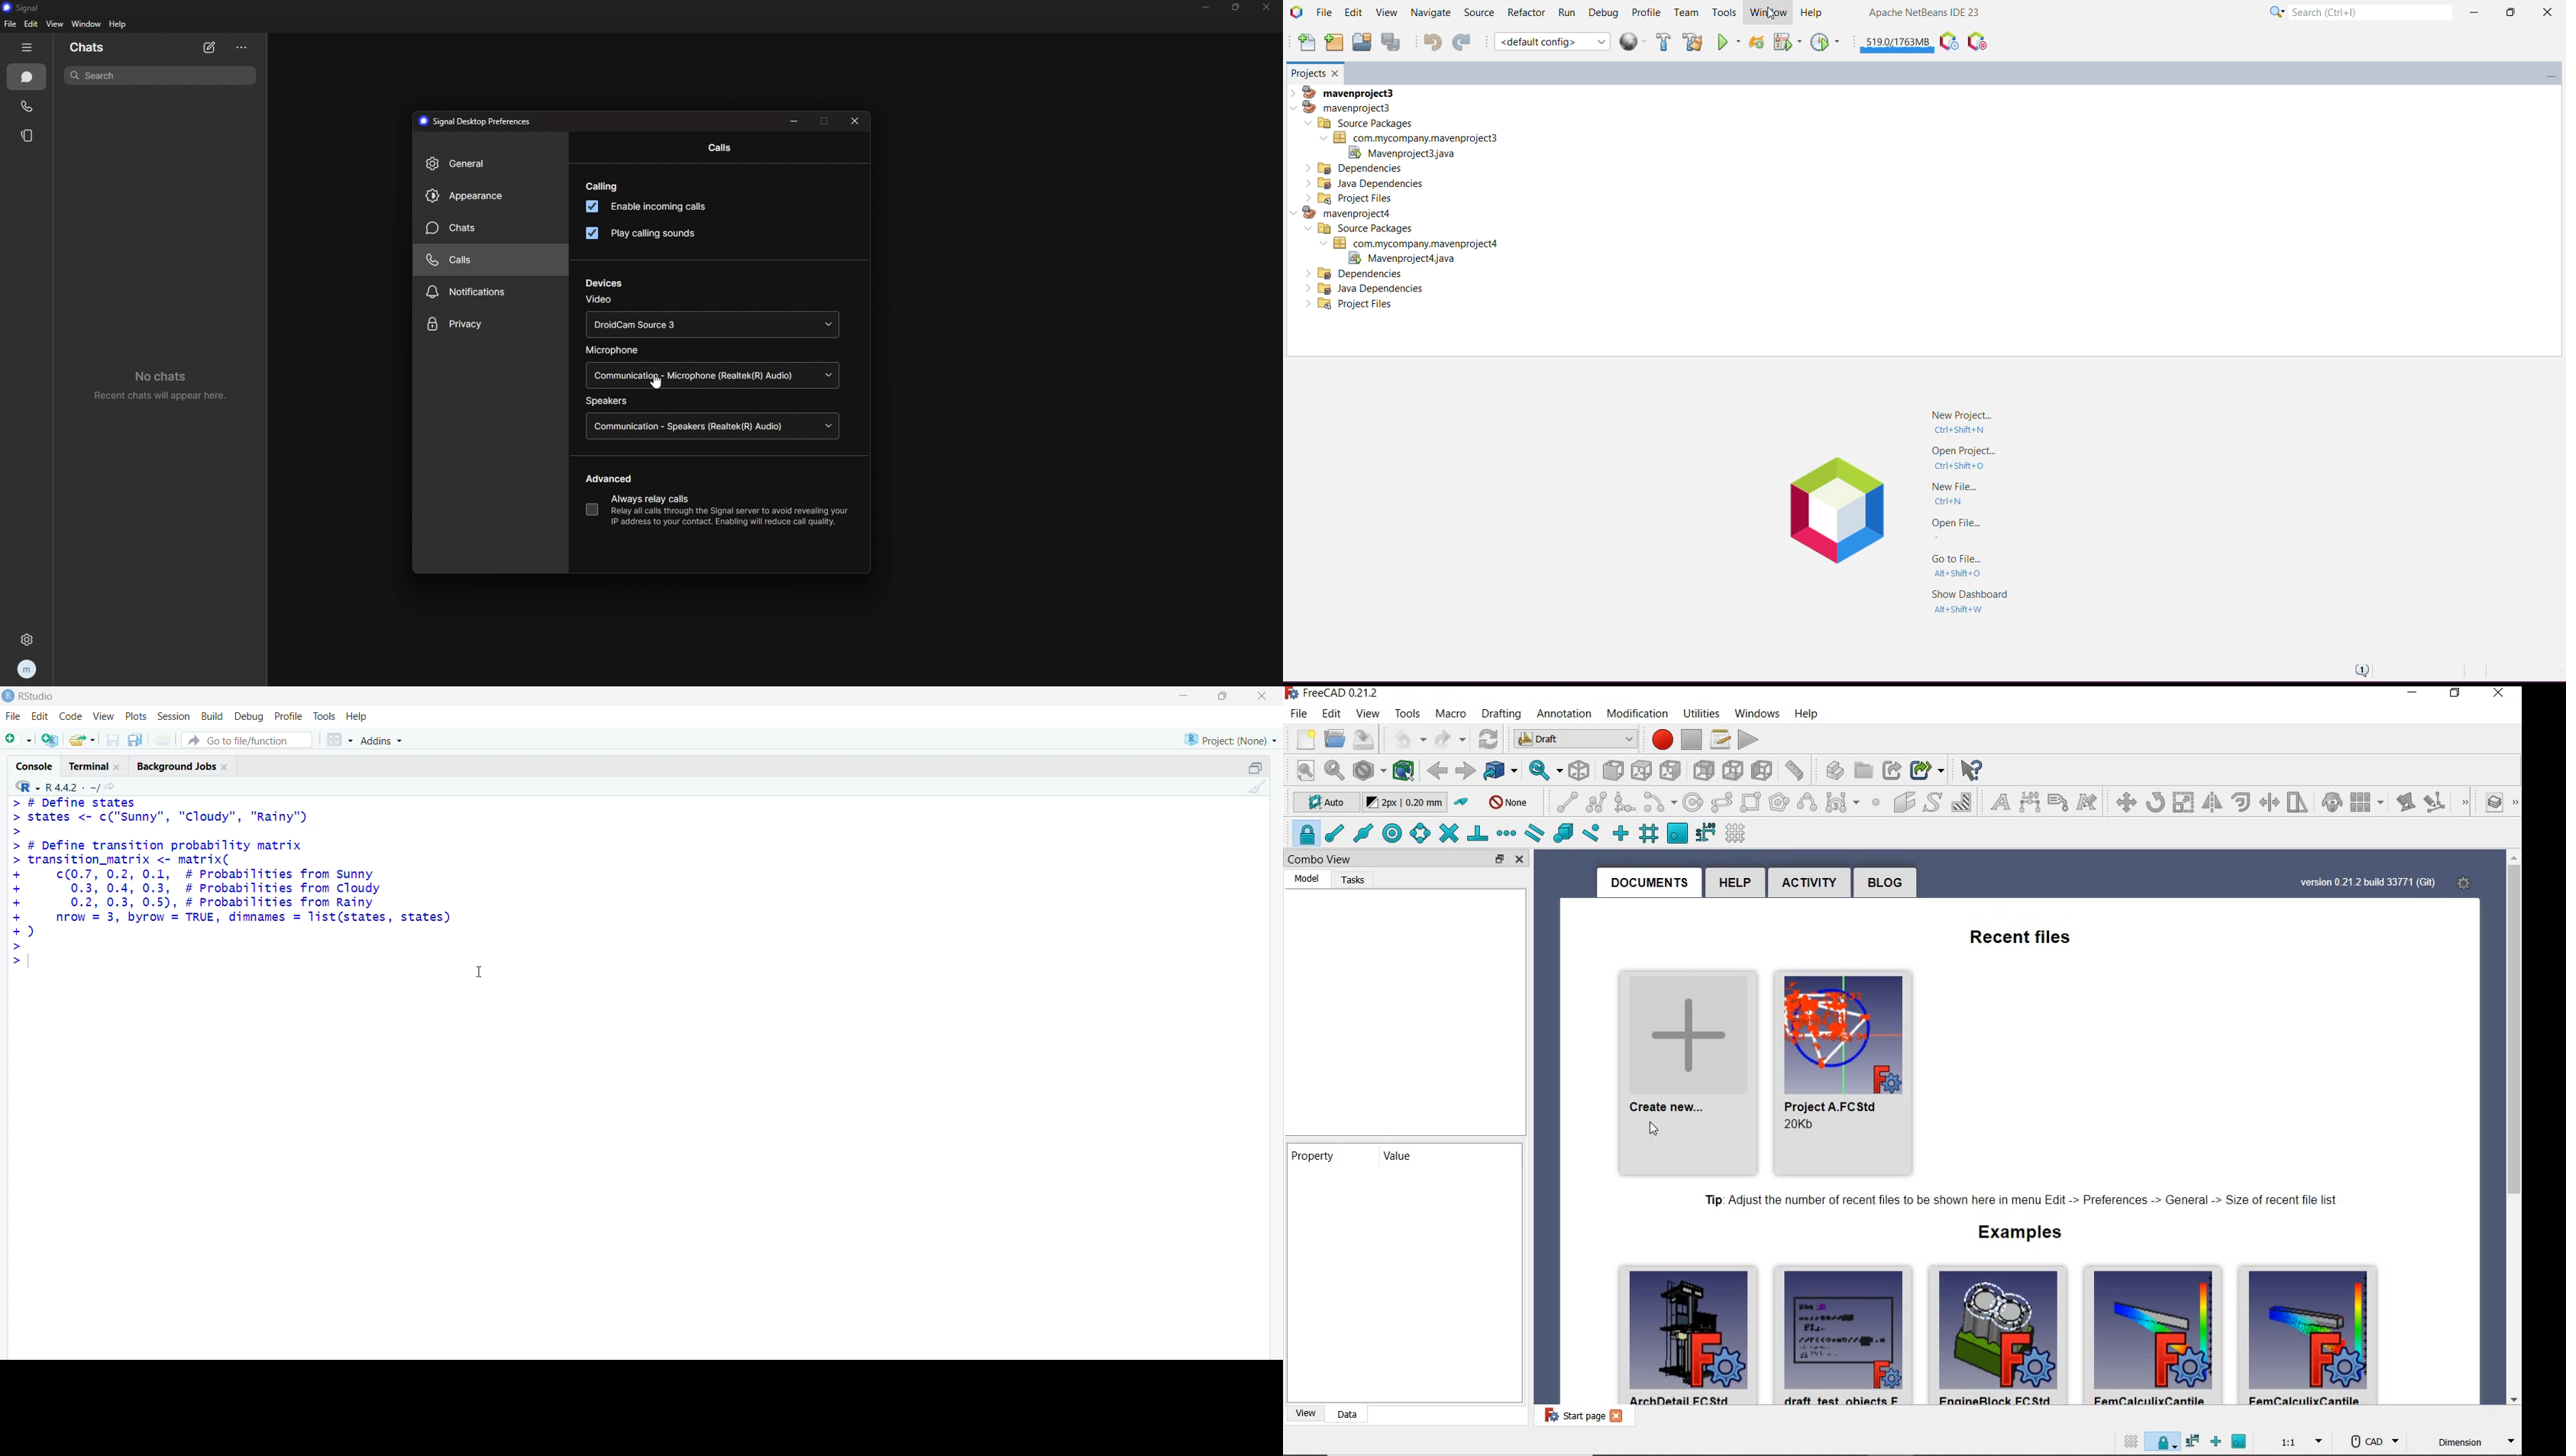 The image size is (2576, 1456). I want to click on edit, so click(1329, 713).